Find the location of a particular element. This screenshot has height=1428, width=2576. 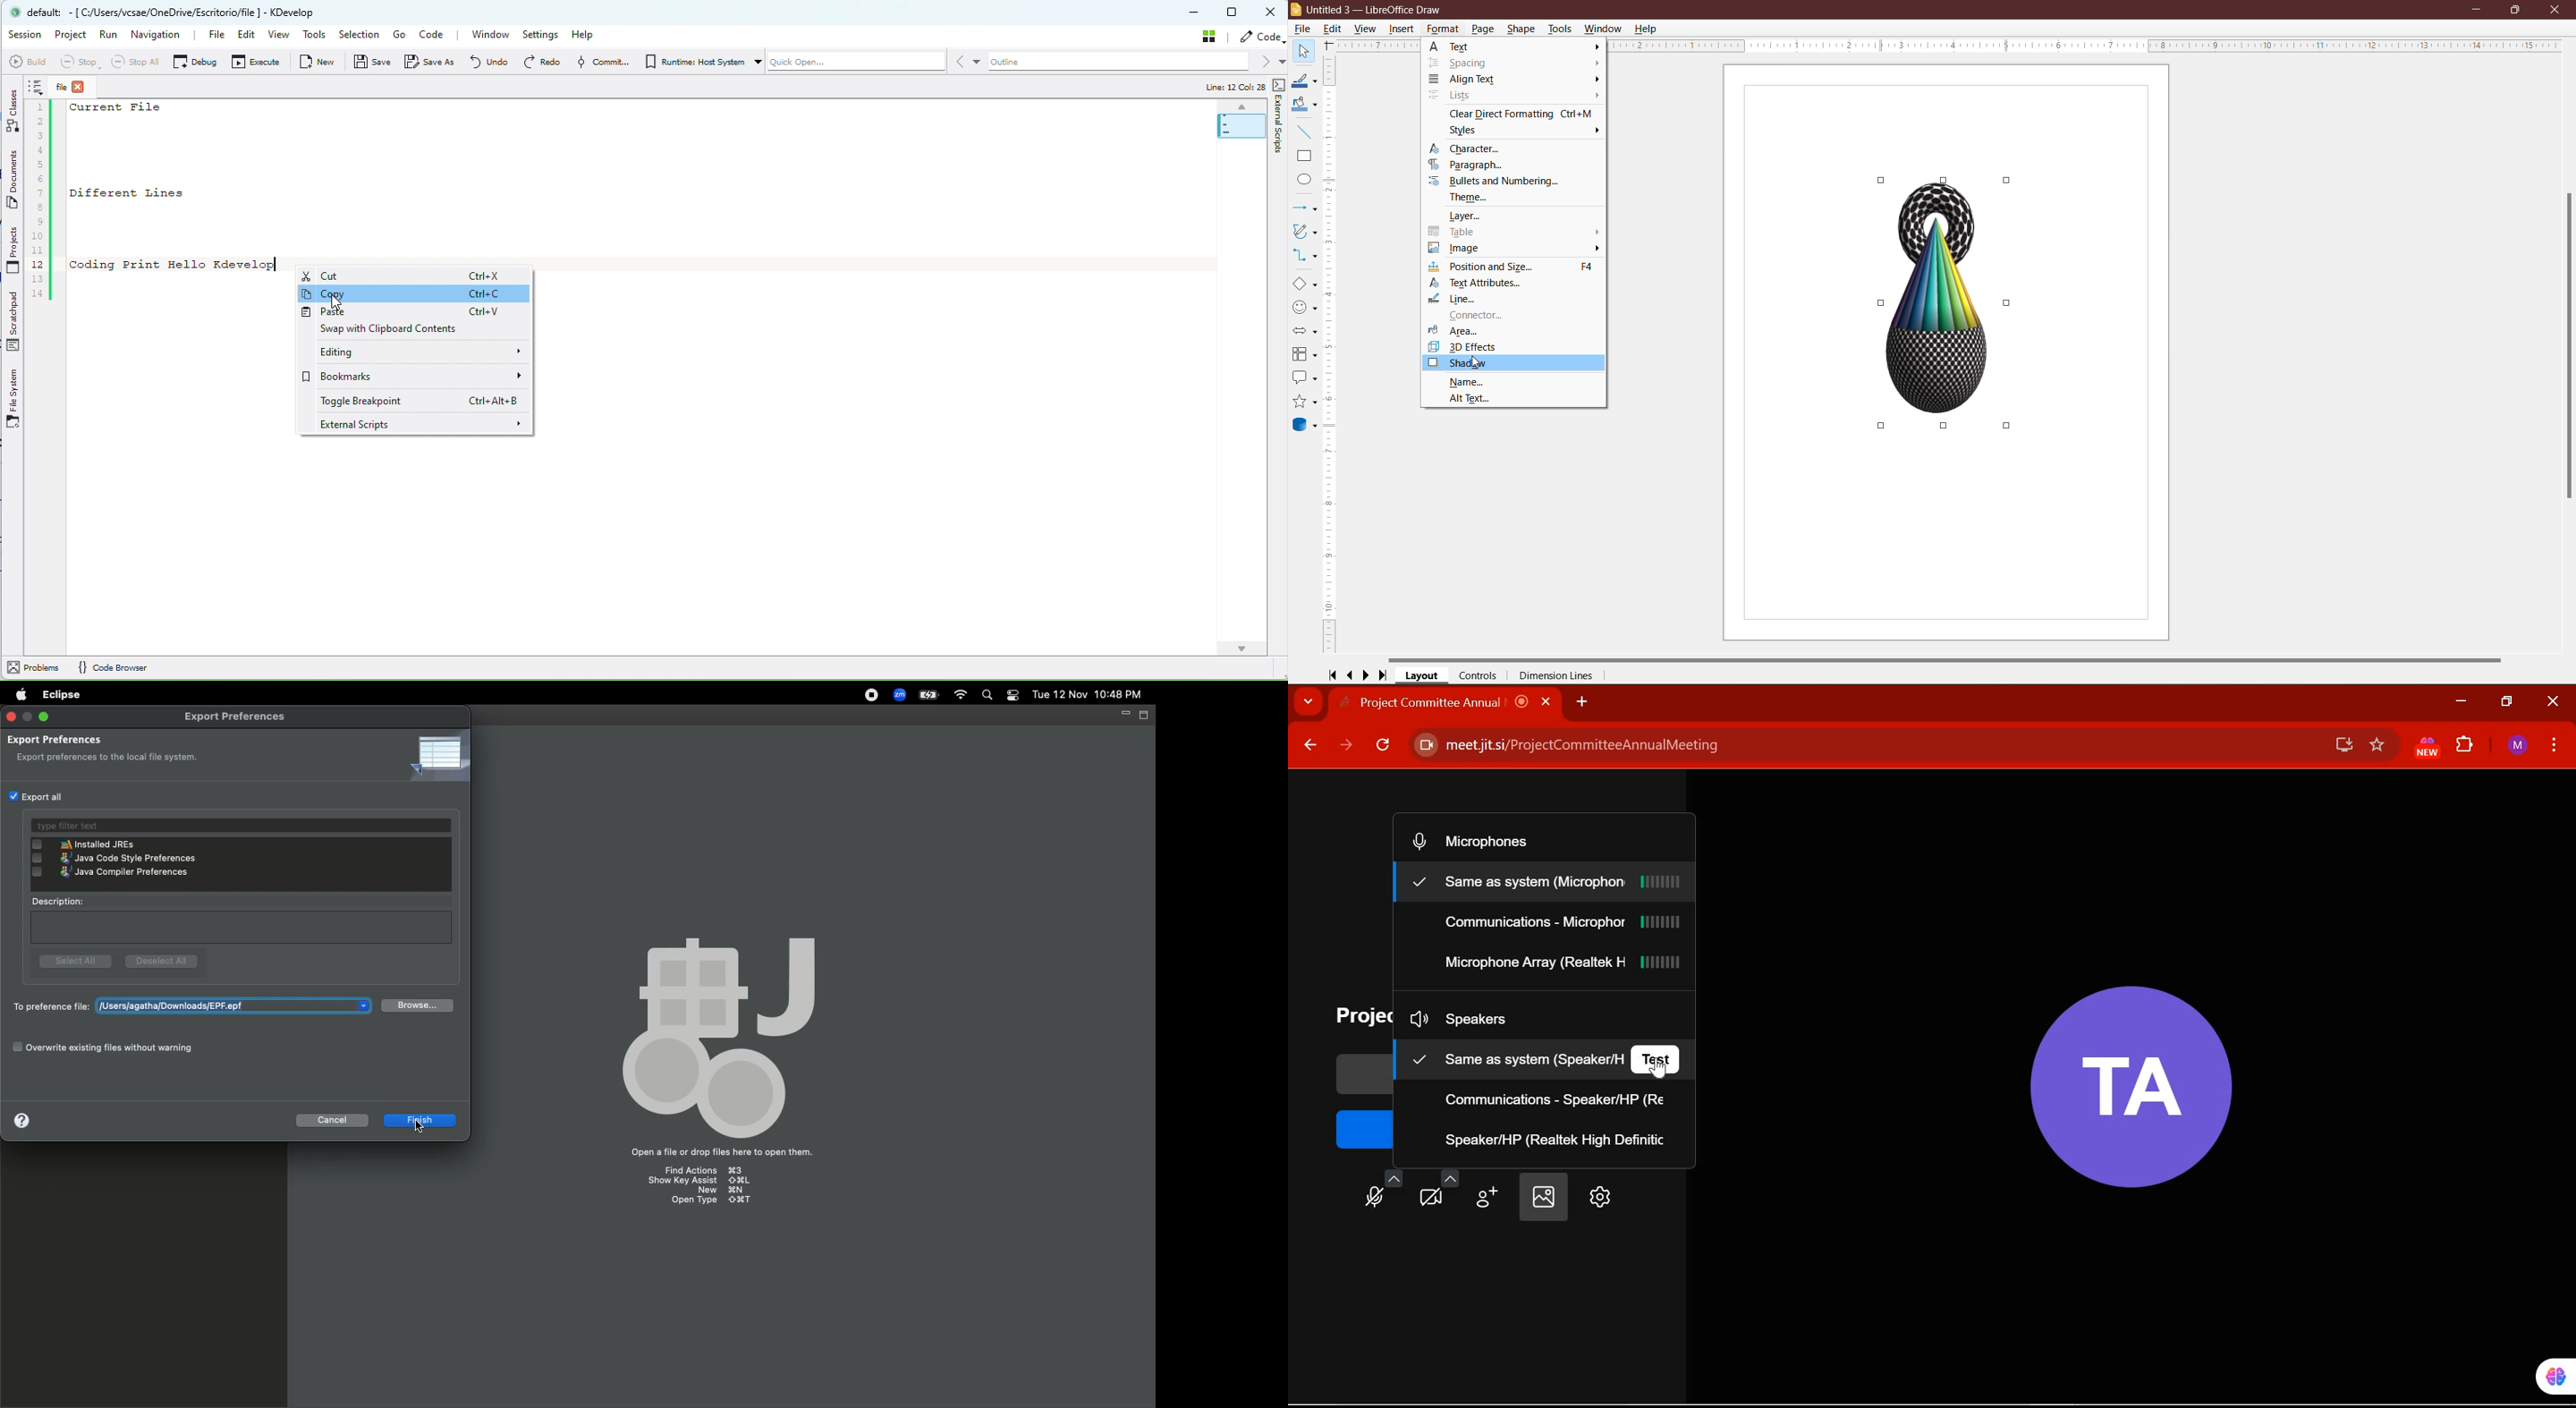

Theme is located at coordinates (1472, 199).